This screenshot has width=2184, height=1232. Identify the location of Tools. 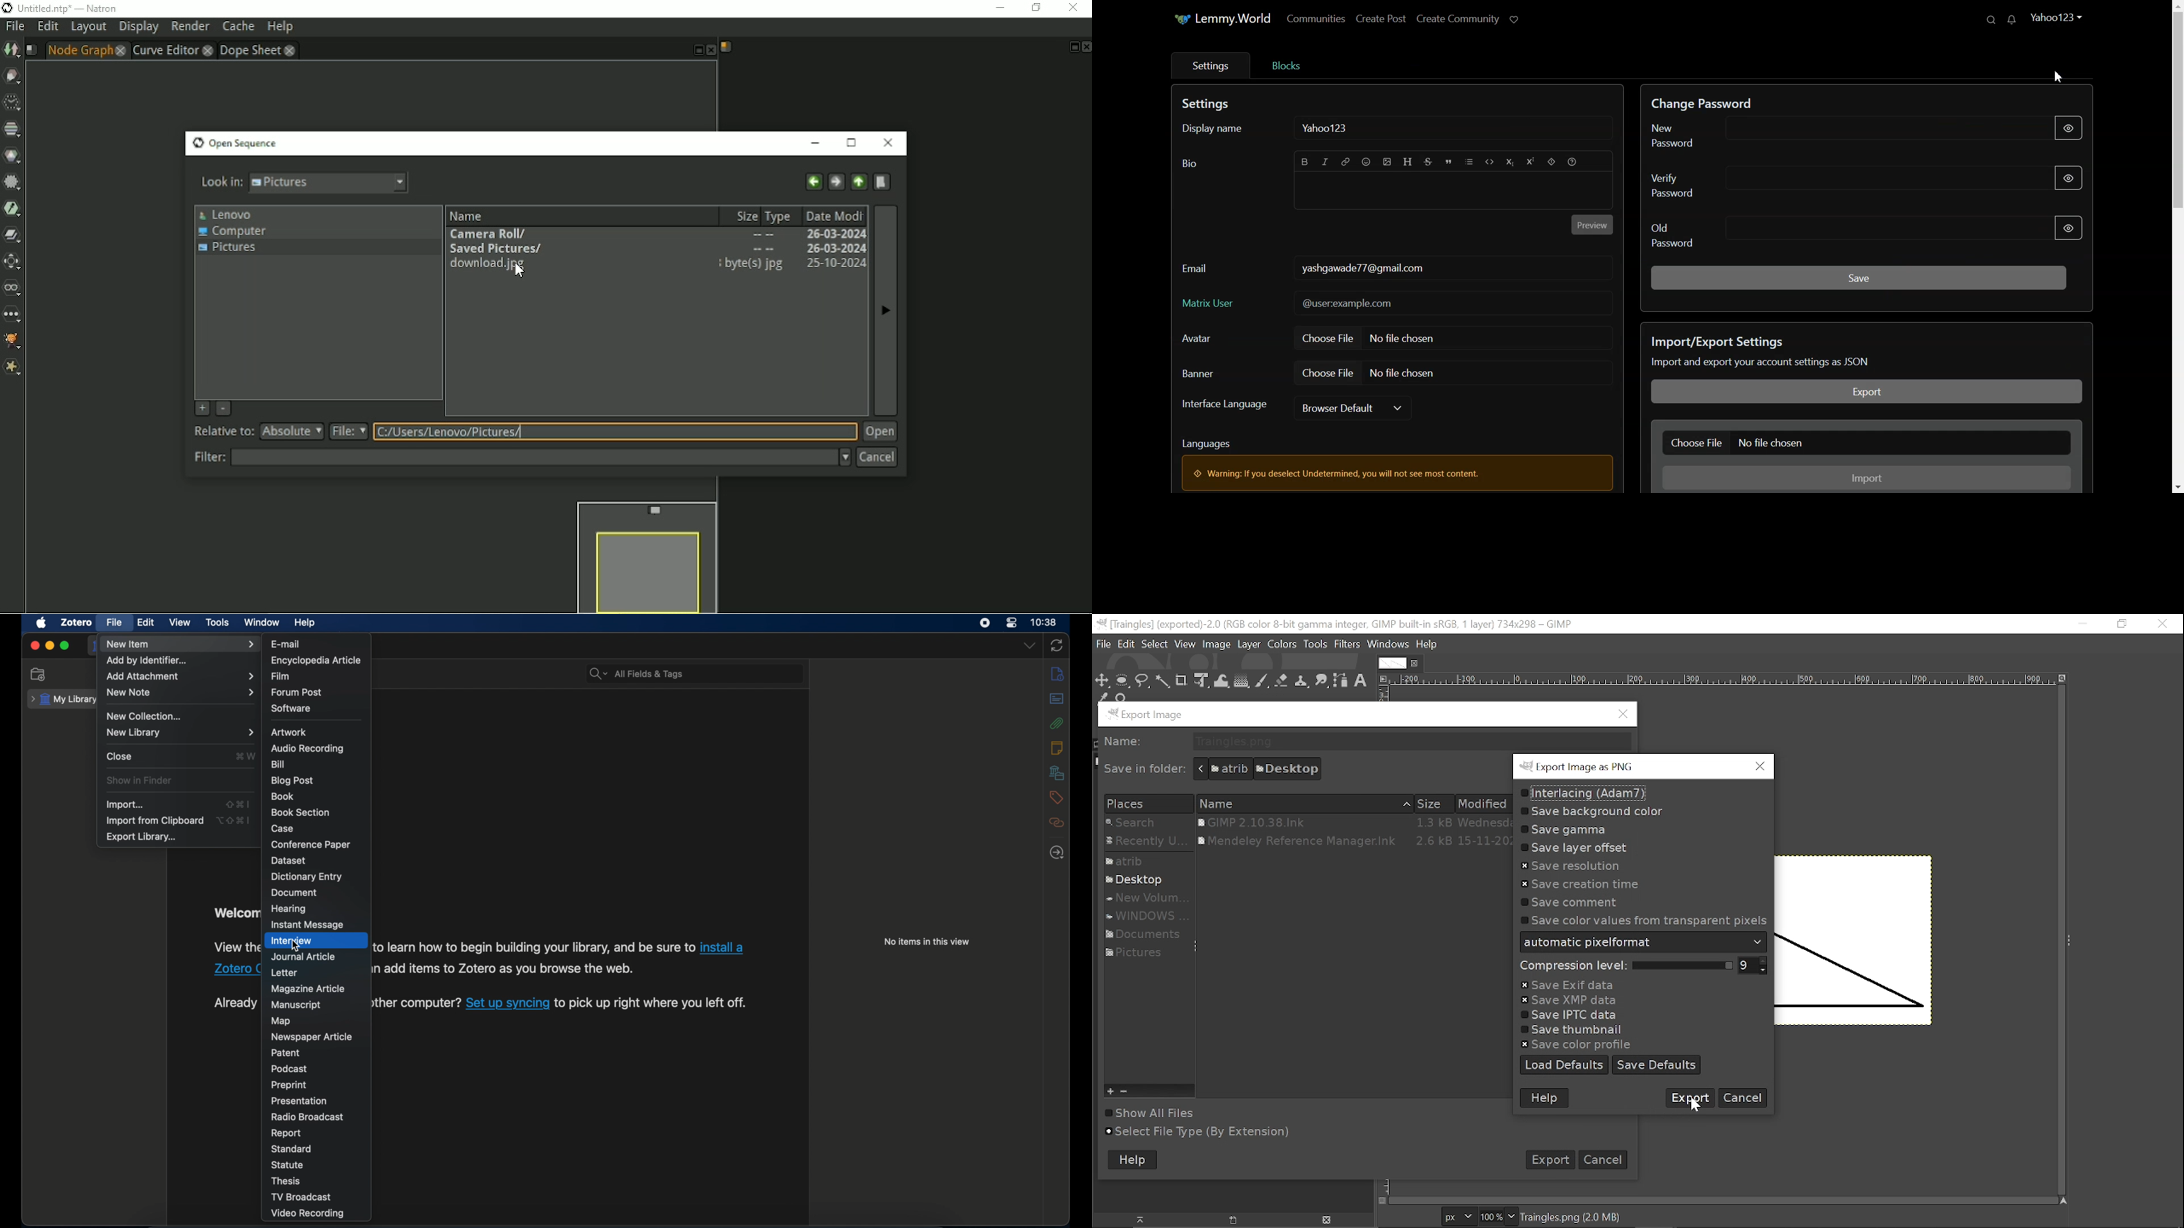
(1316, 645).